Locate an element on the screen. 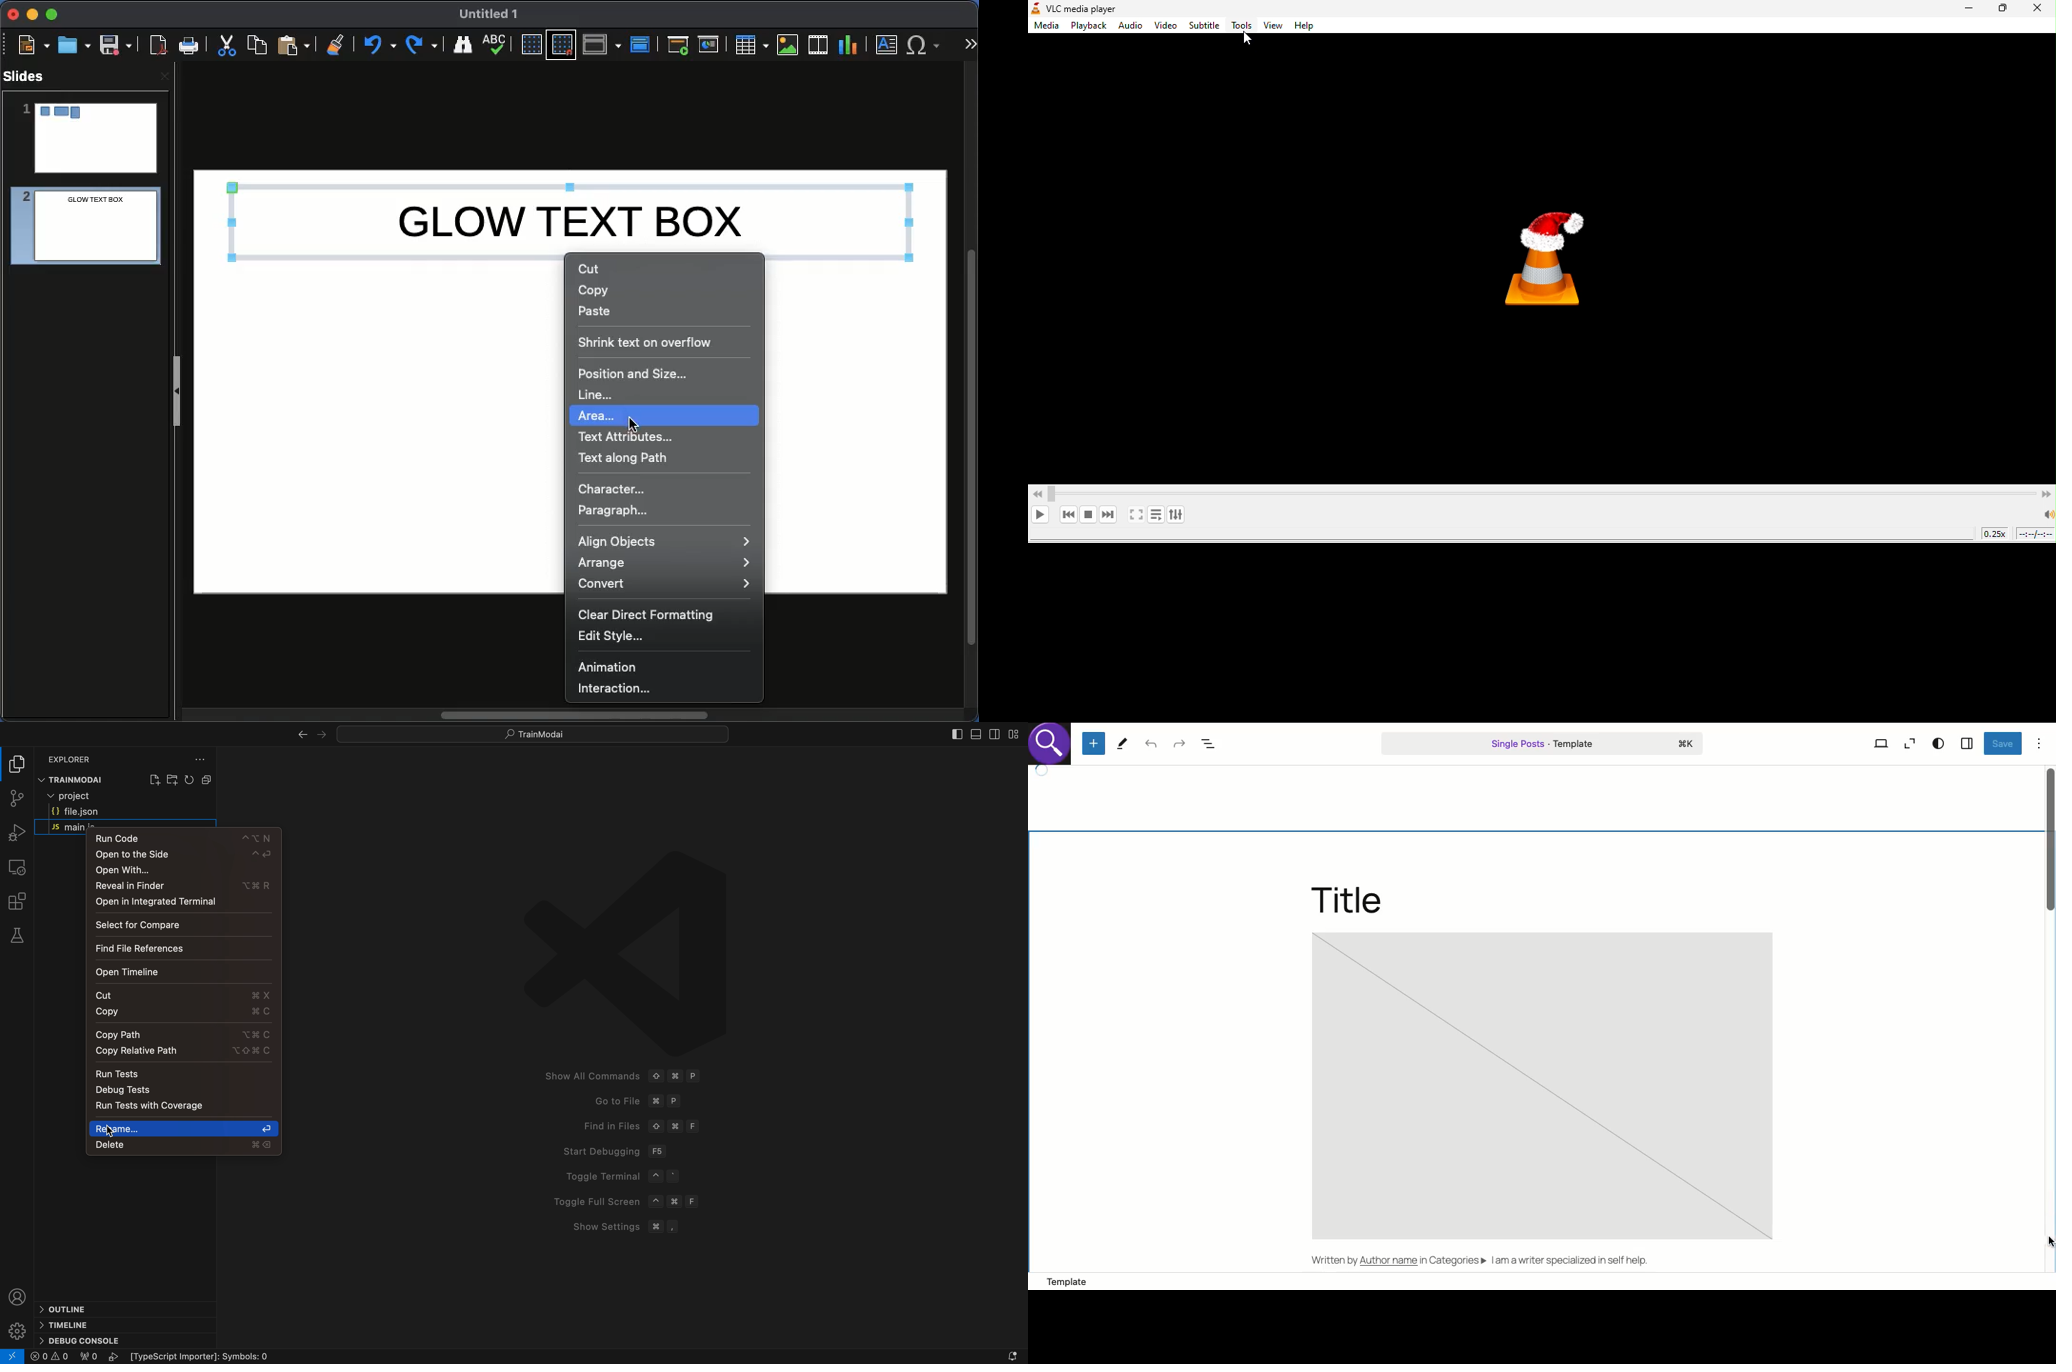  open with is located at coordinates (183, 870).